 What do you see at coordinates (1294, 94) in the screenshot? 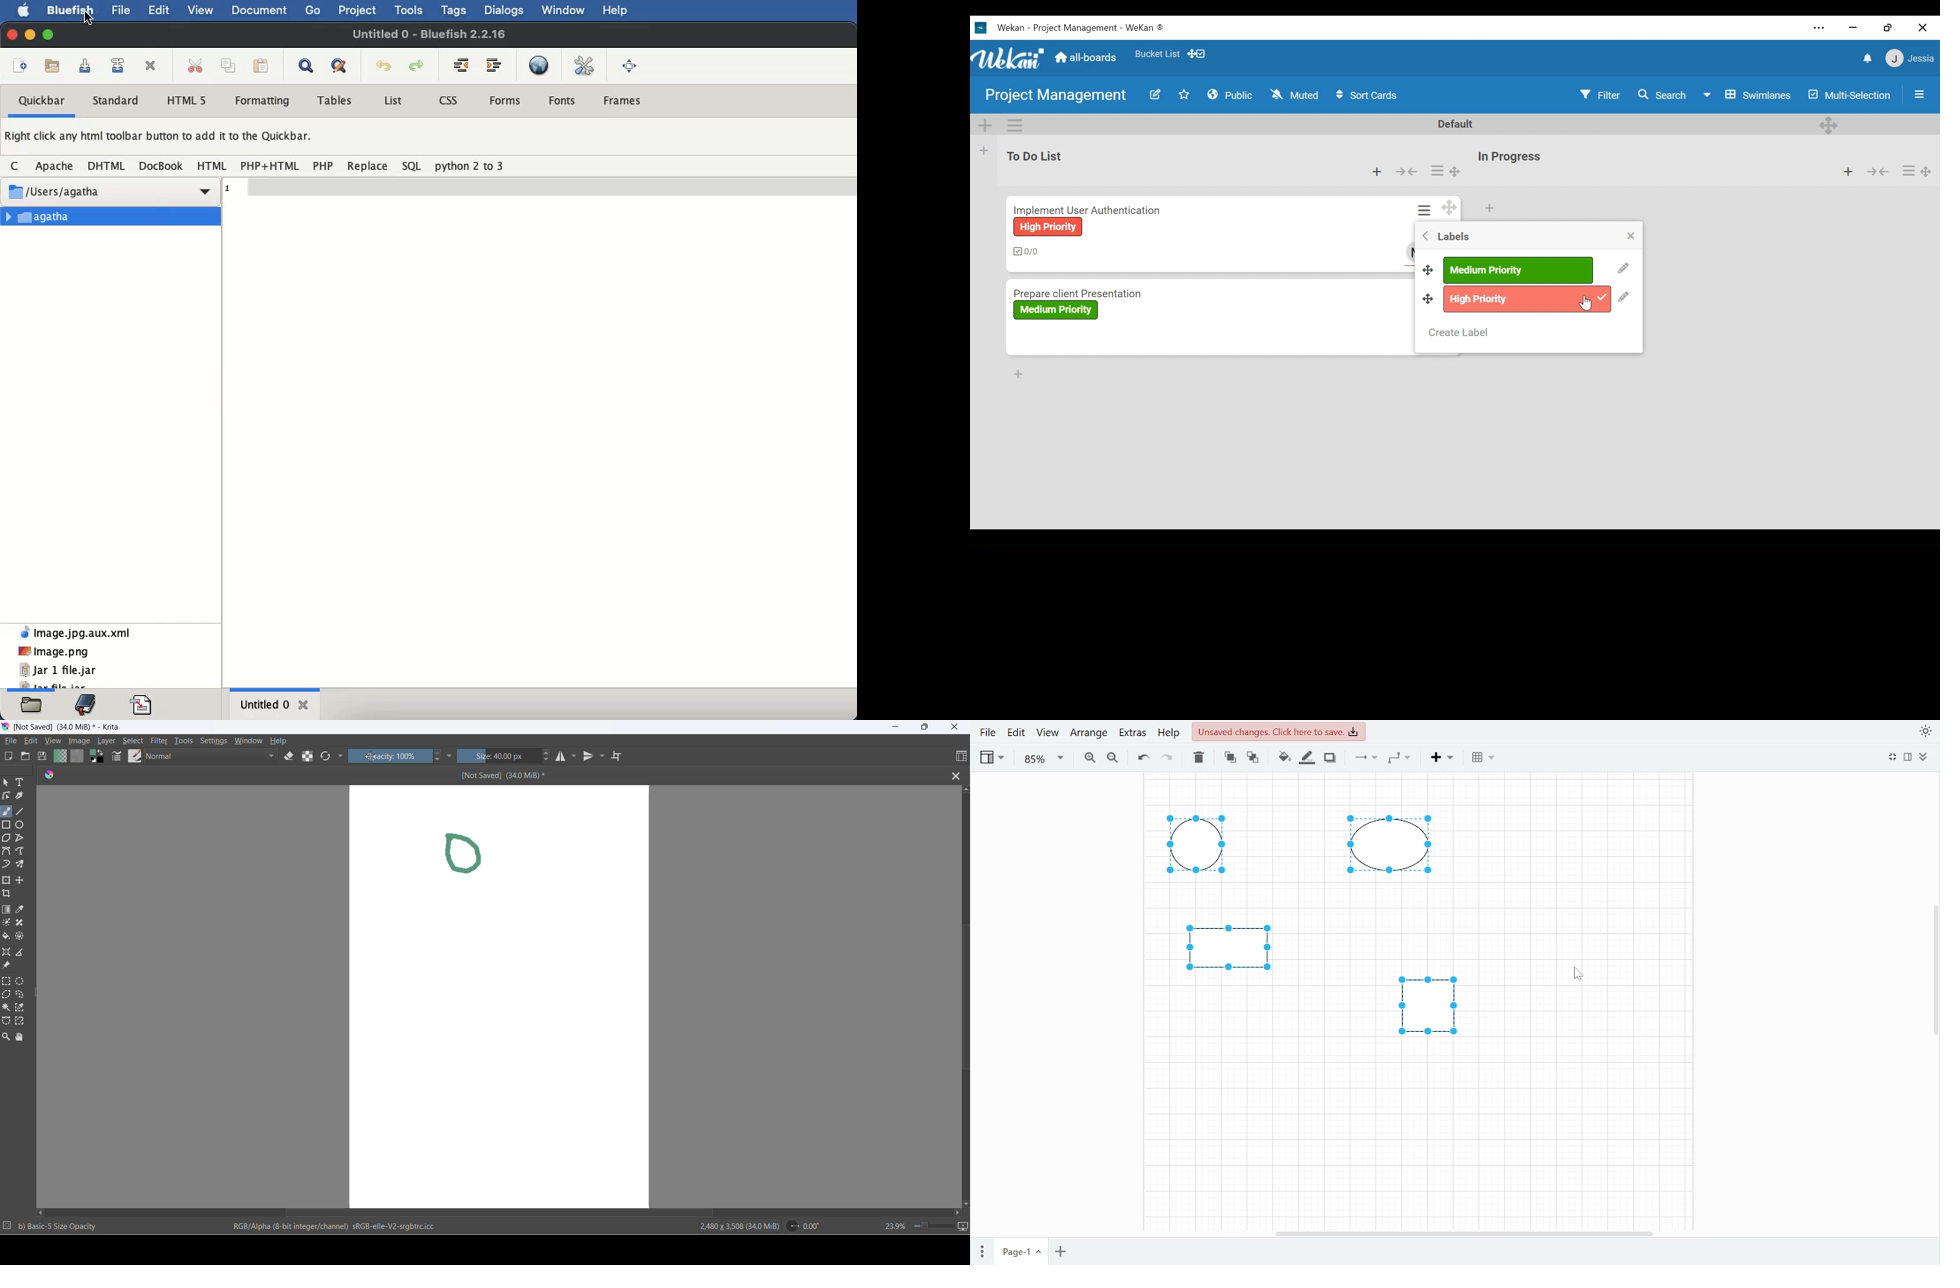
I see `Muted` at bounding box center [1294, 94].